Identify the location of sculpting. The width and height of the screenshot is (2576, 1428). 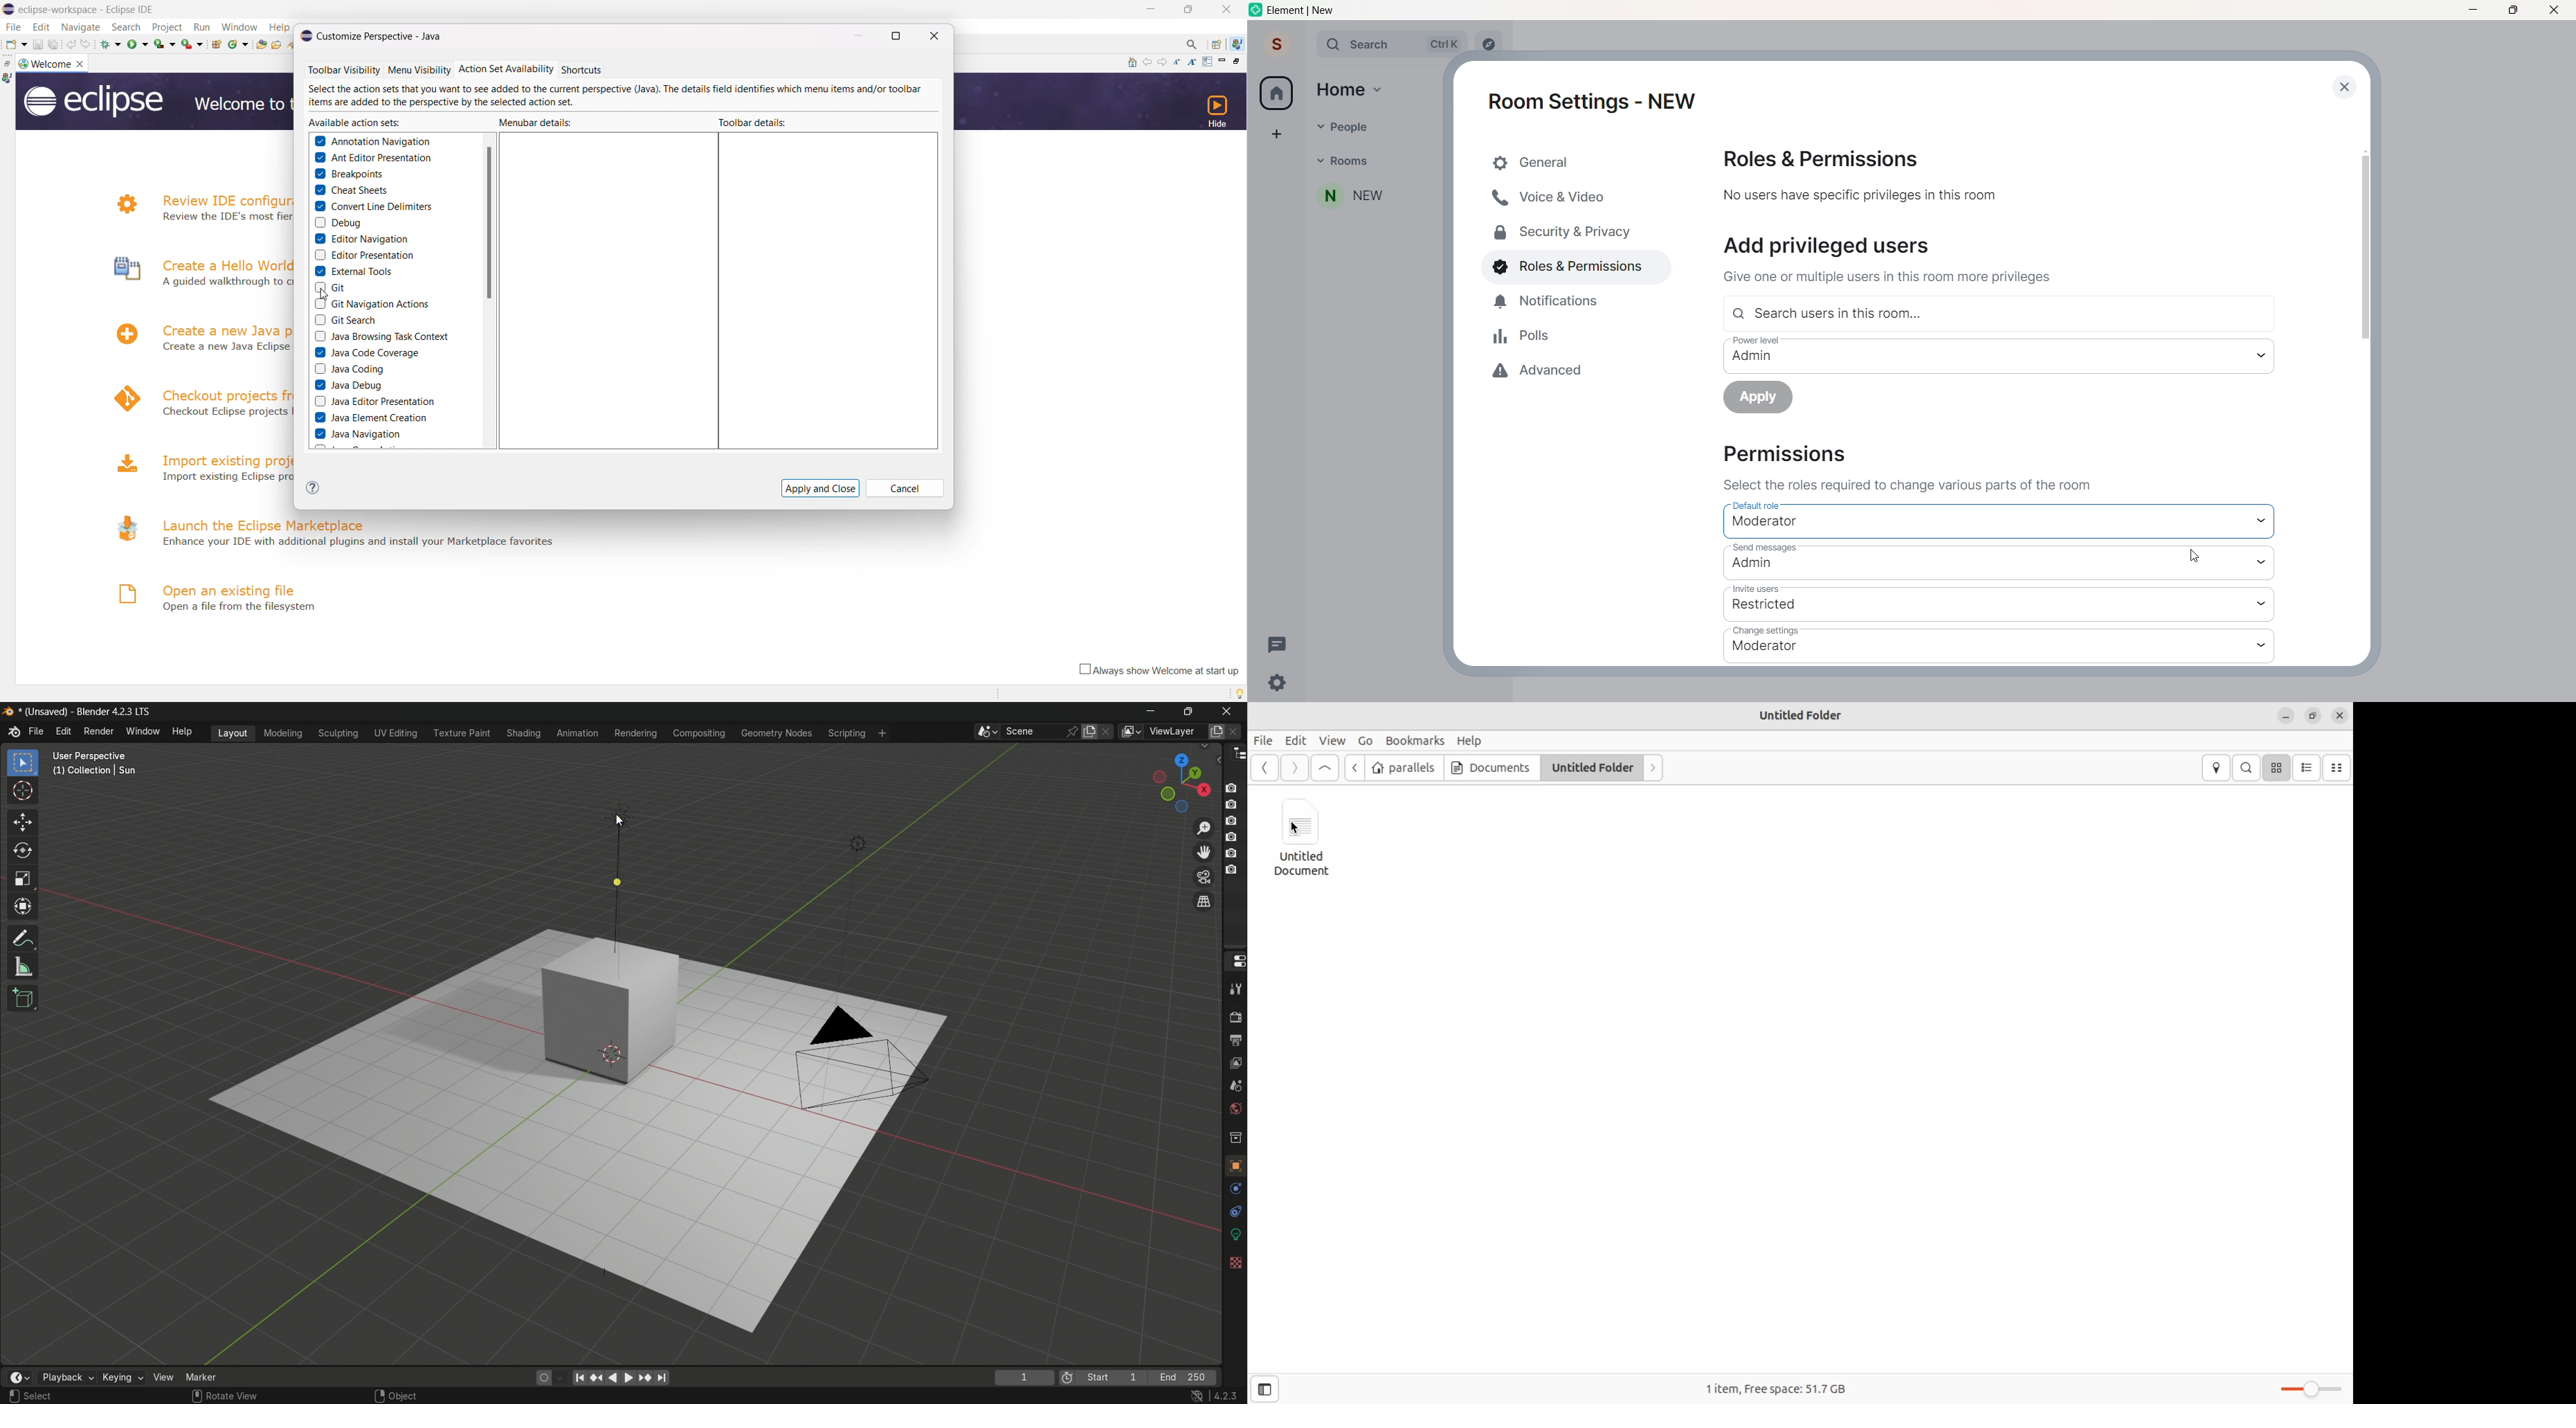
(337, 734).